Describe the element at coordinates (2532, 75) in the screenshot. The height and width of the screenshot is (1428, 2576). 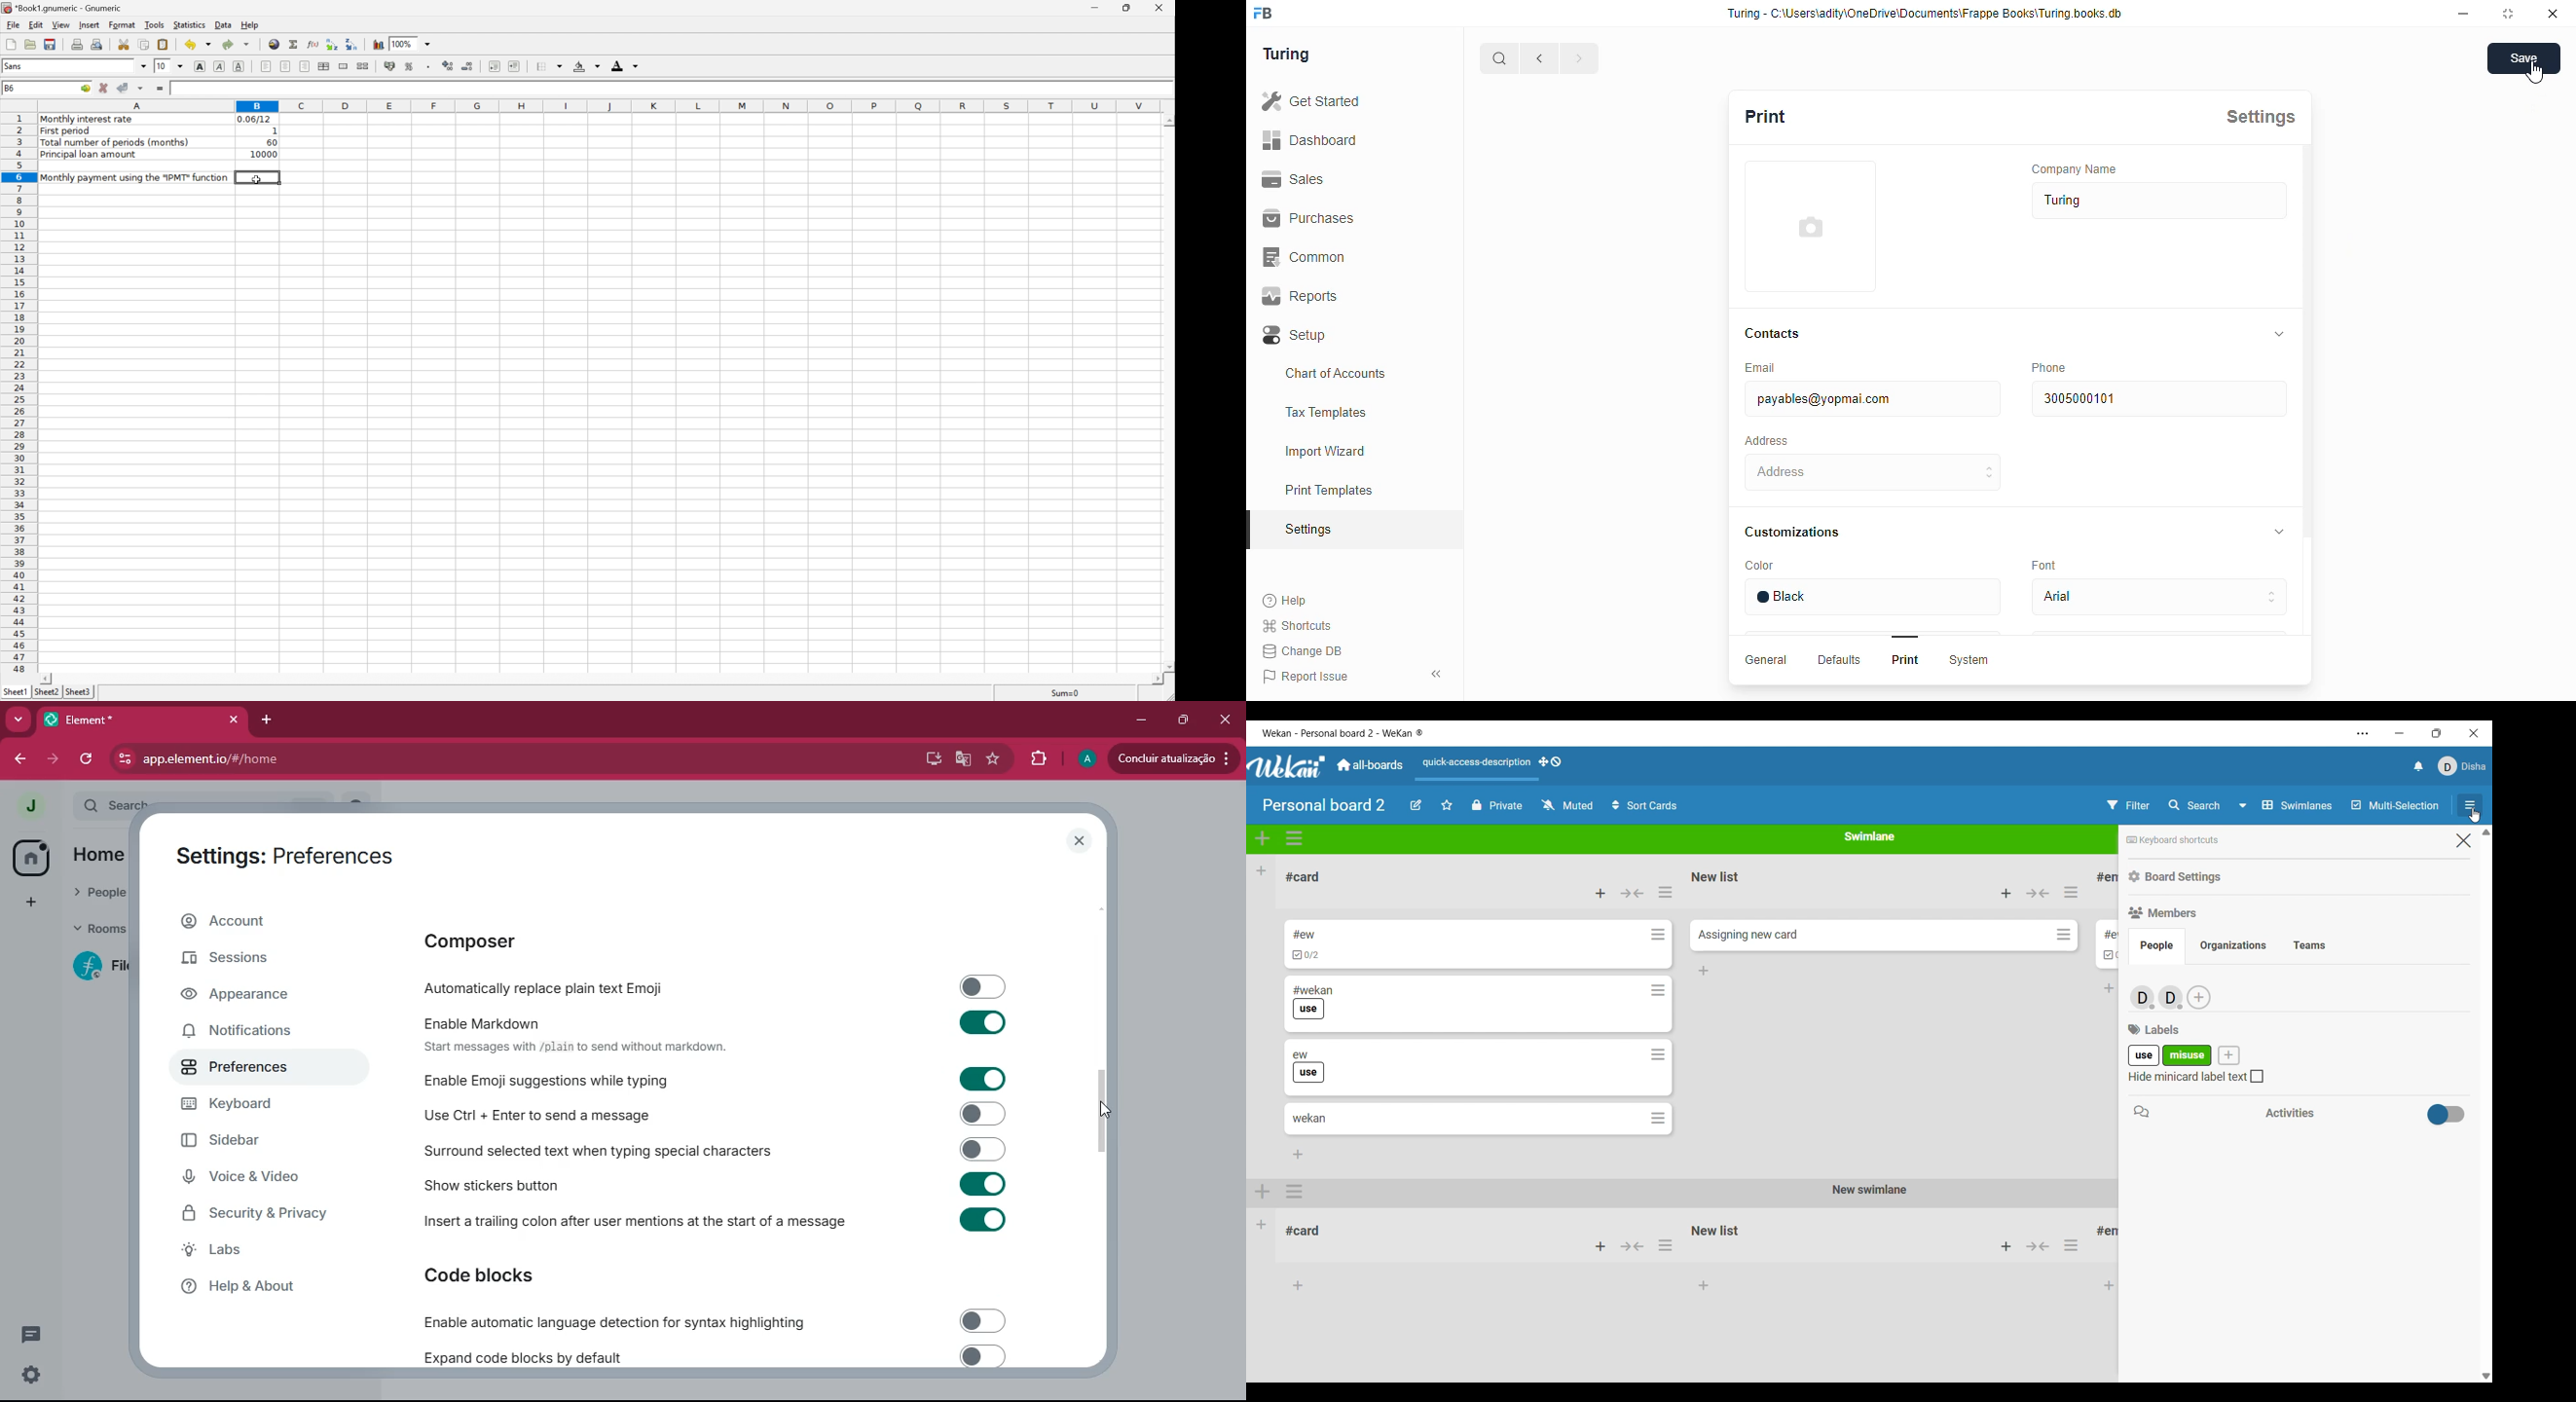
I see `cursor` at that location.